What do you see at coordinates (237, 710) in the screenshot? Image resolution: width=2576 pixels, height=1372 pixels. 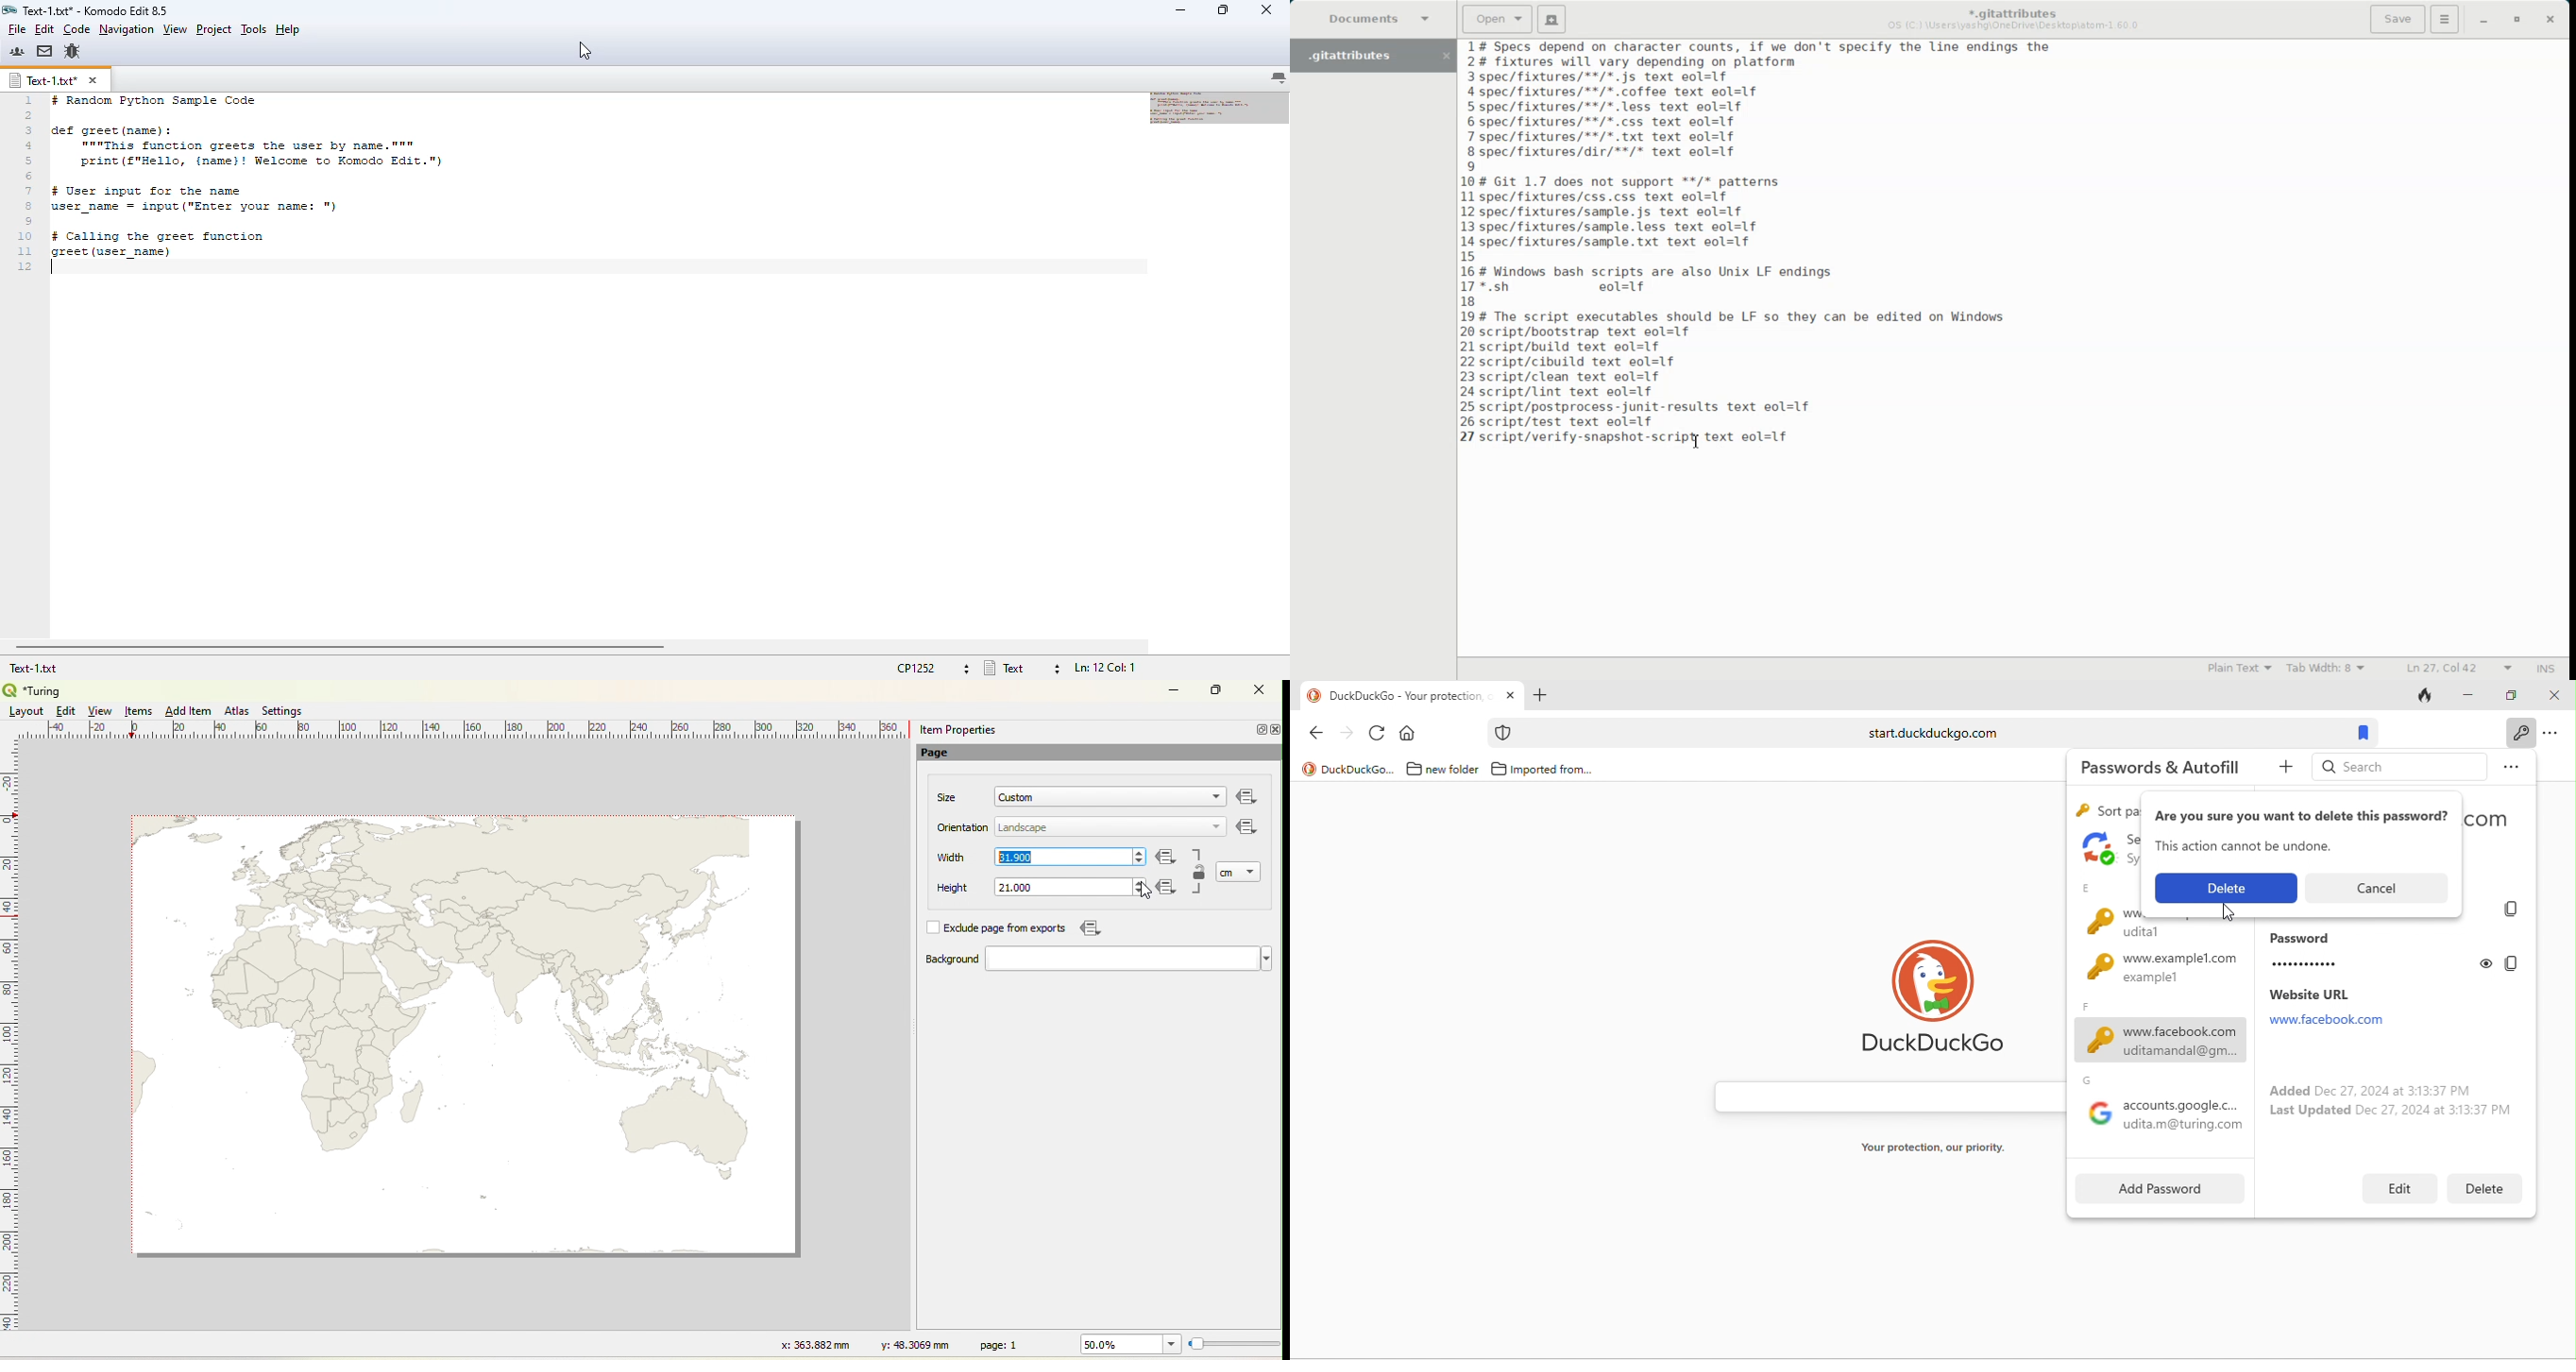 I see `Atlas` at bounding box center [237, 710].